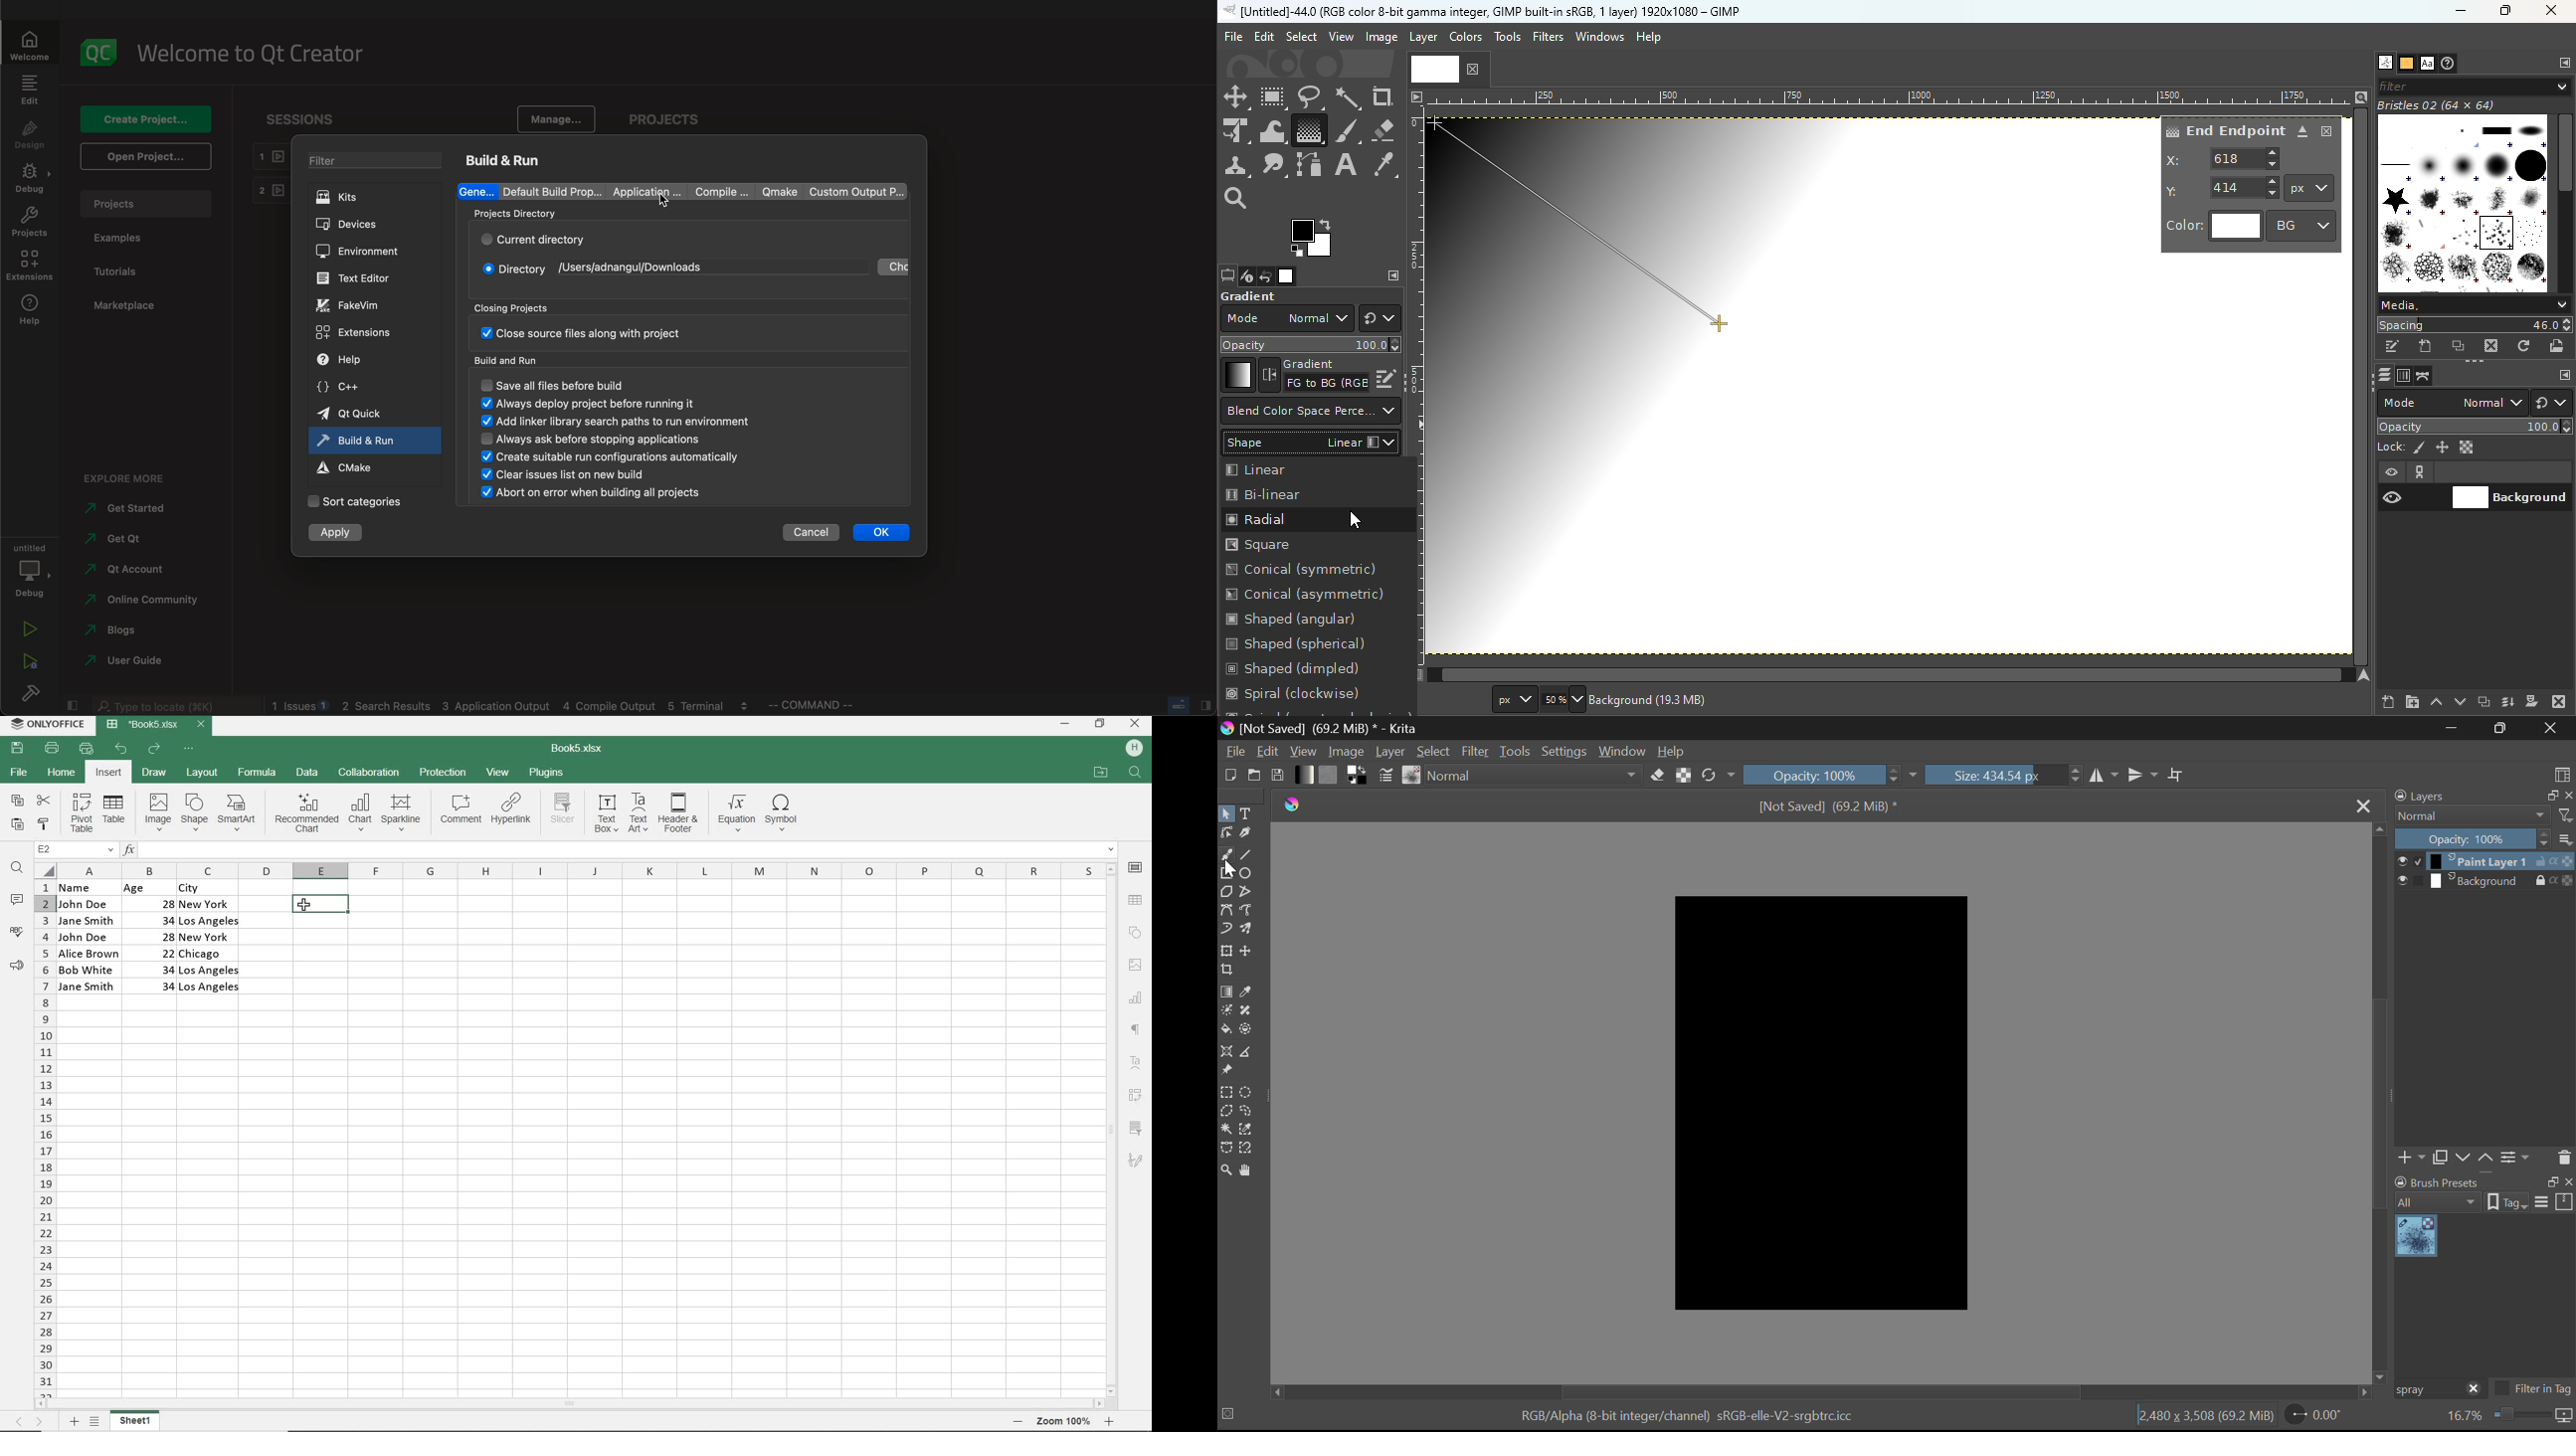 This screenshot has height=1456, width=2576. What do you see at coordinates (648, 191) in the screenshot?
I see `application` at bounding box center [648, 191].